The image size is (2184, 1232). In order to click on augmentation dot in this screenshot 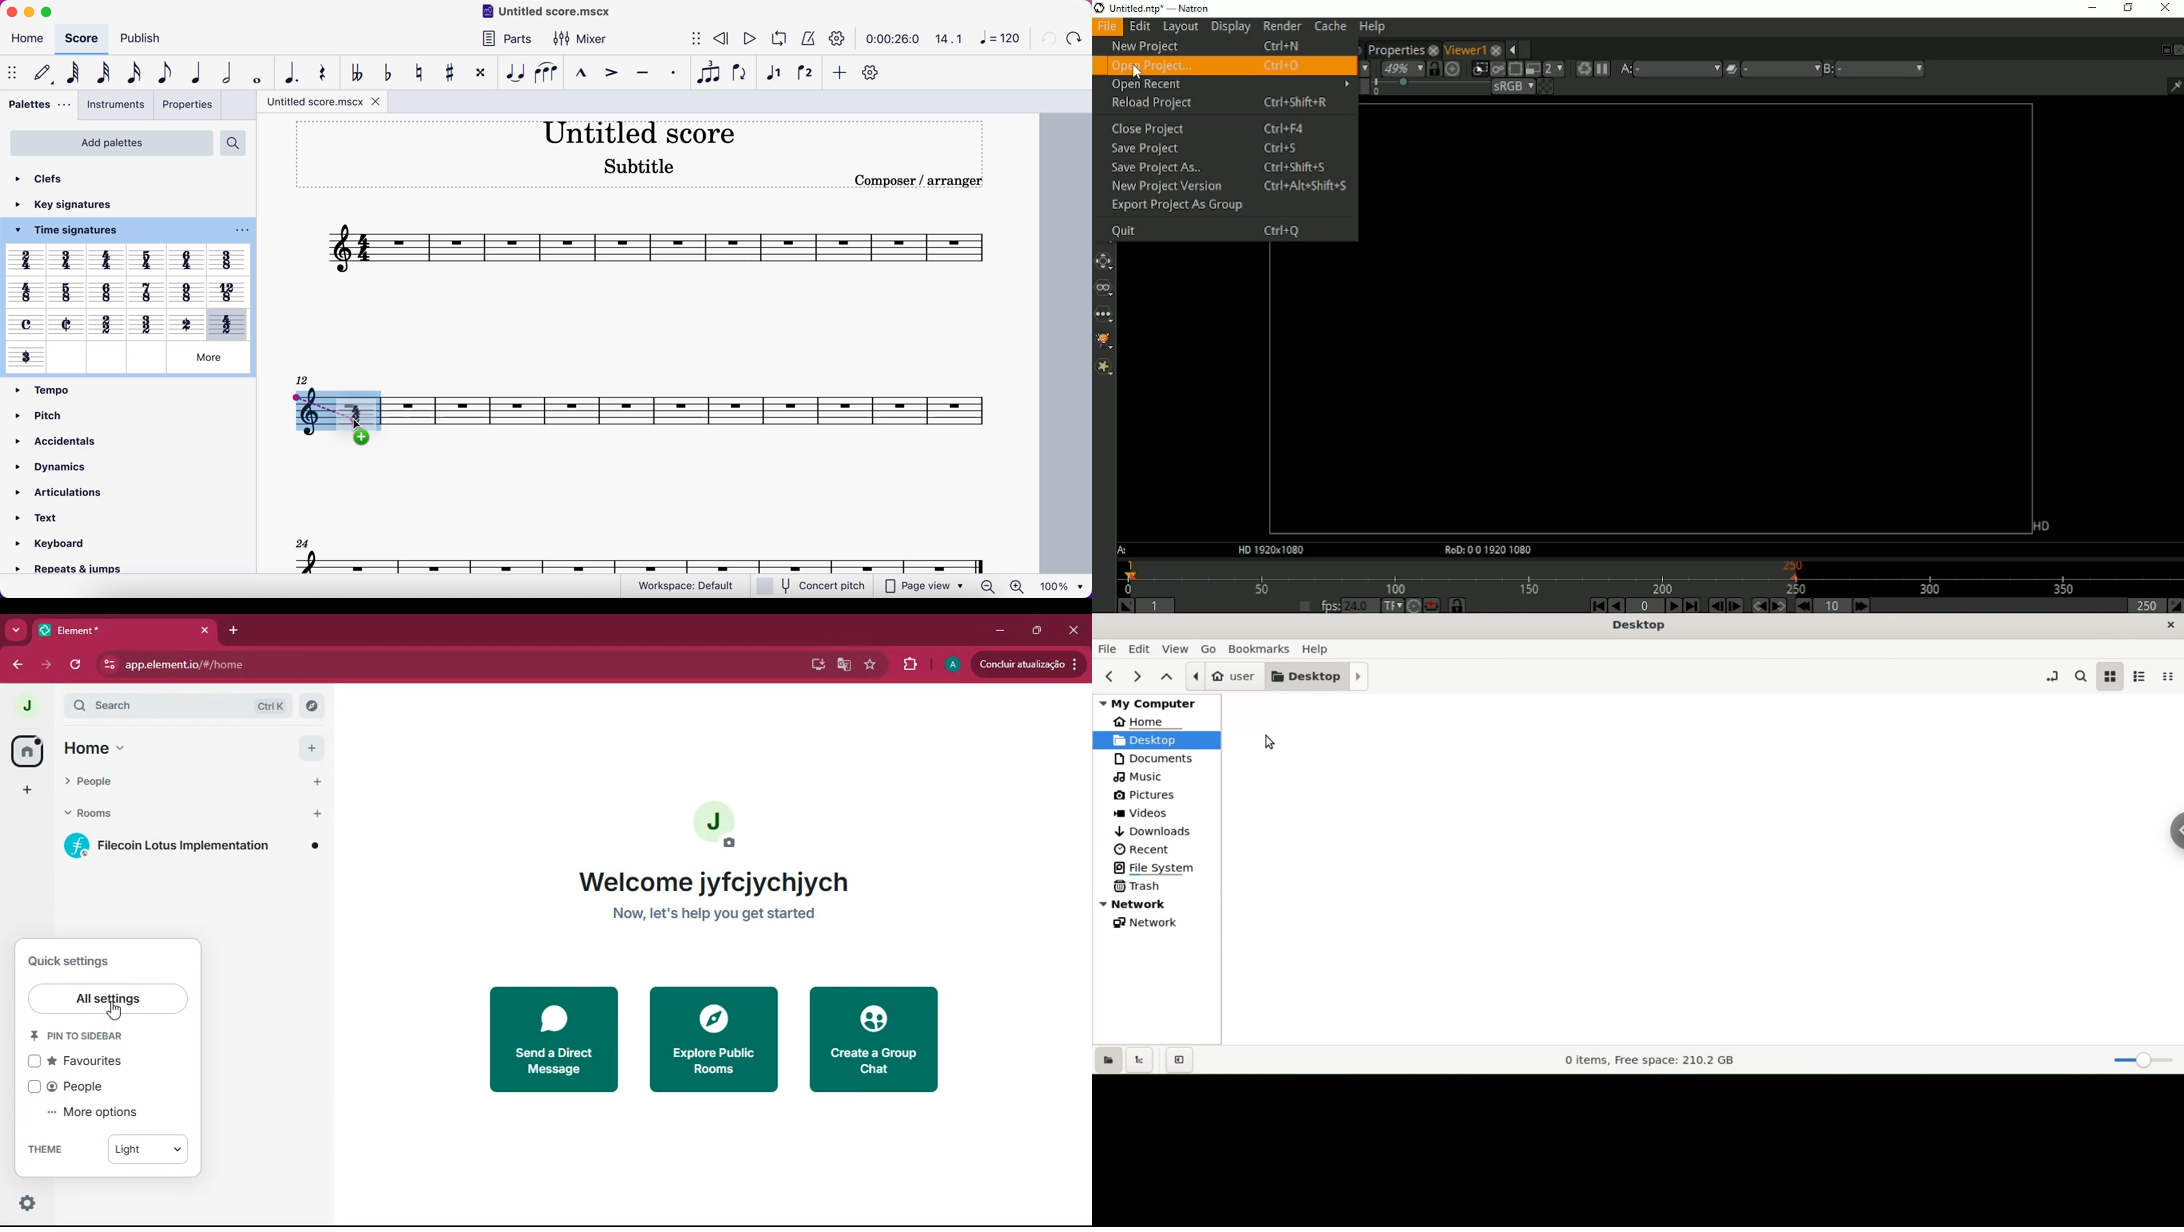, I will do `click(290, 72)`.